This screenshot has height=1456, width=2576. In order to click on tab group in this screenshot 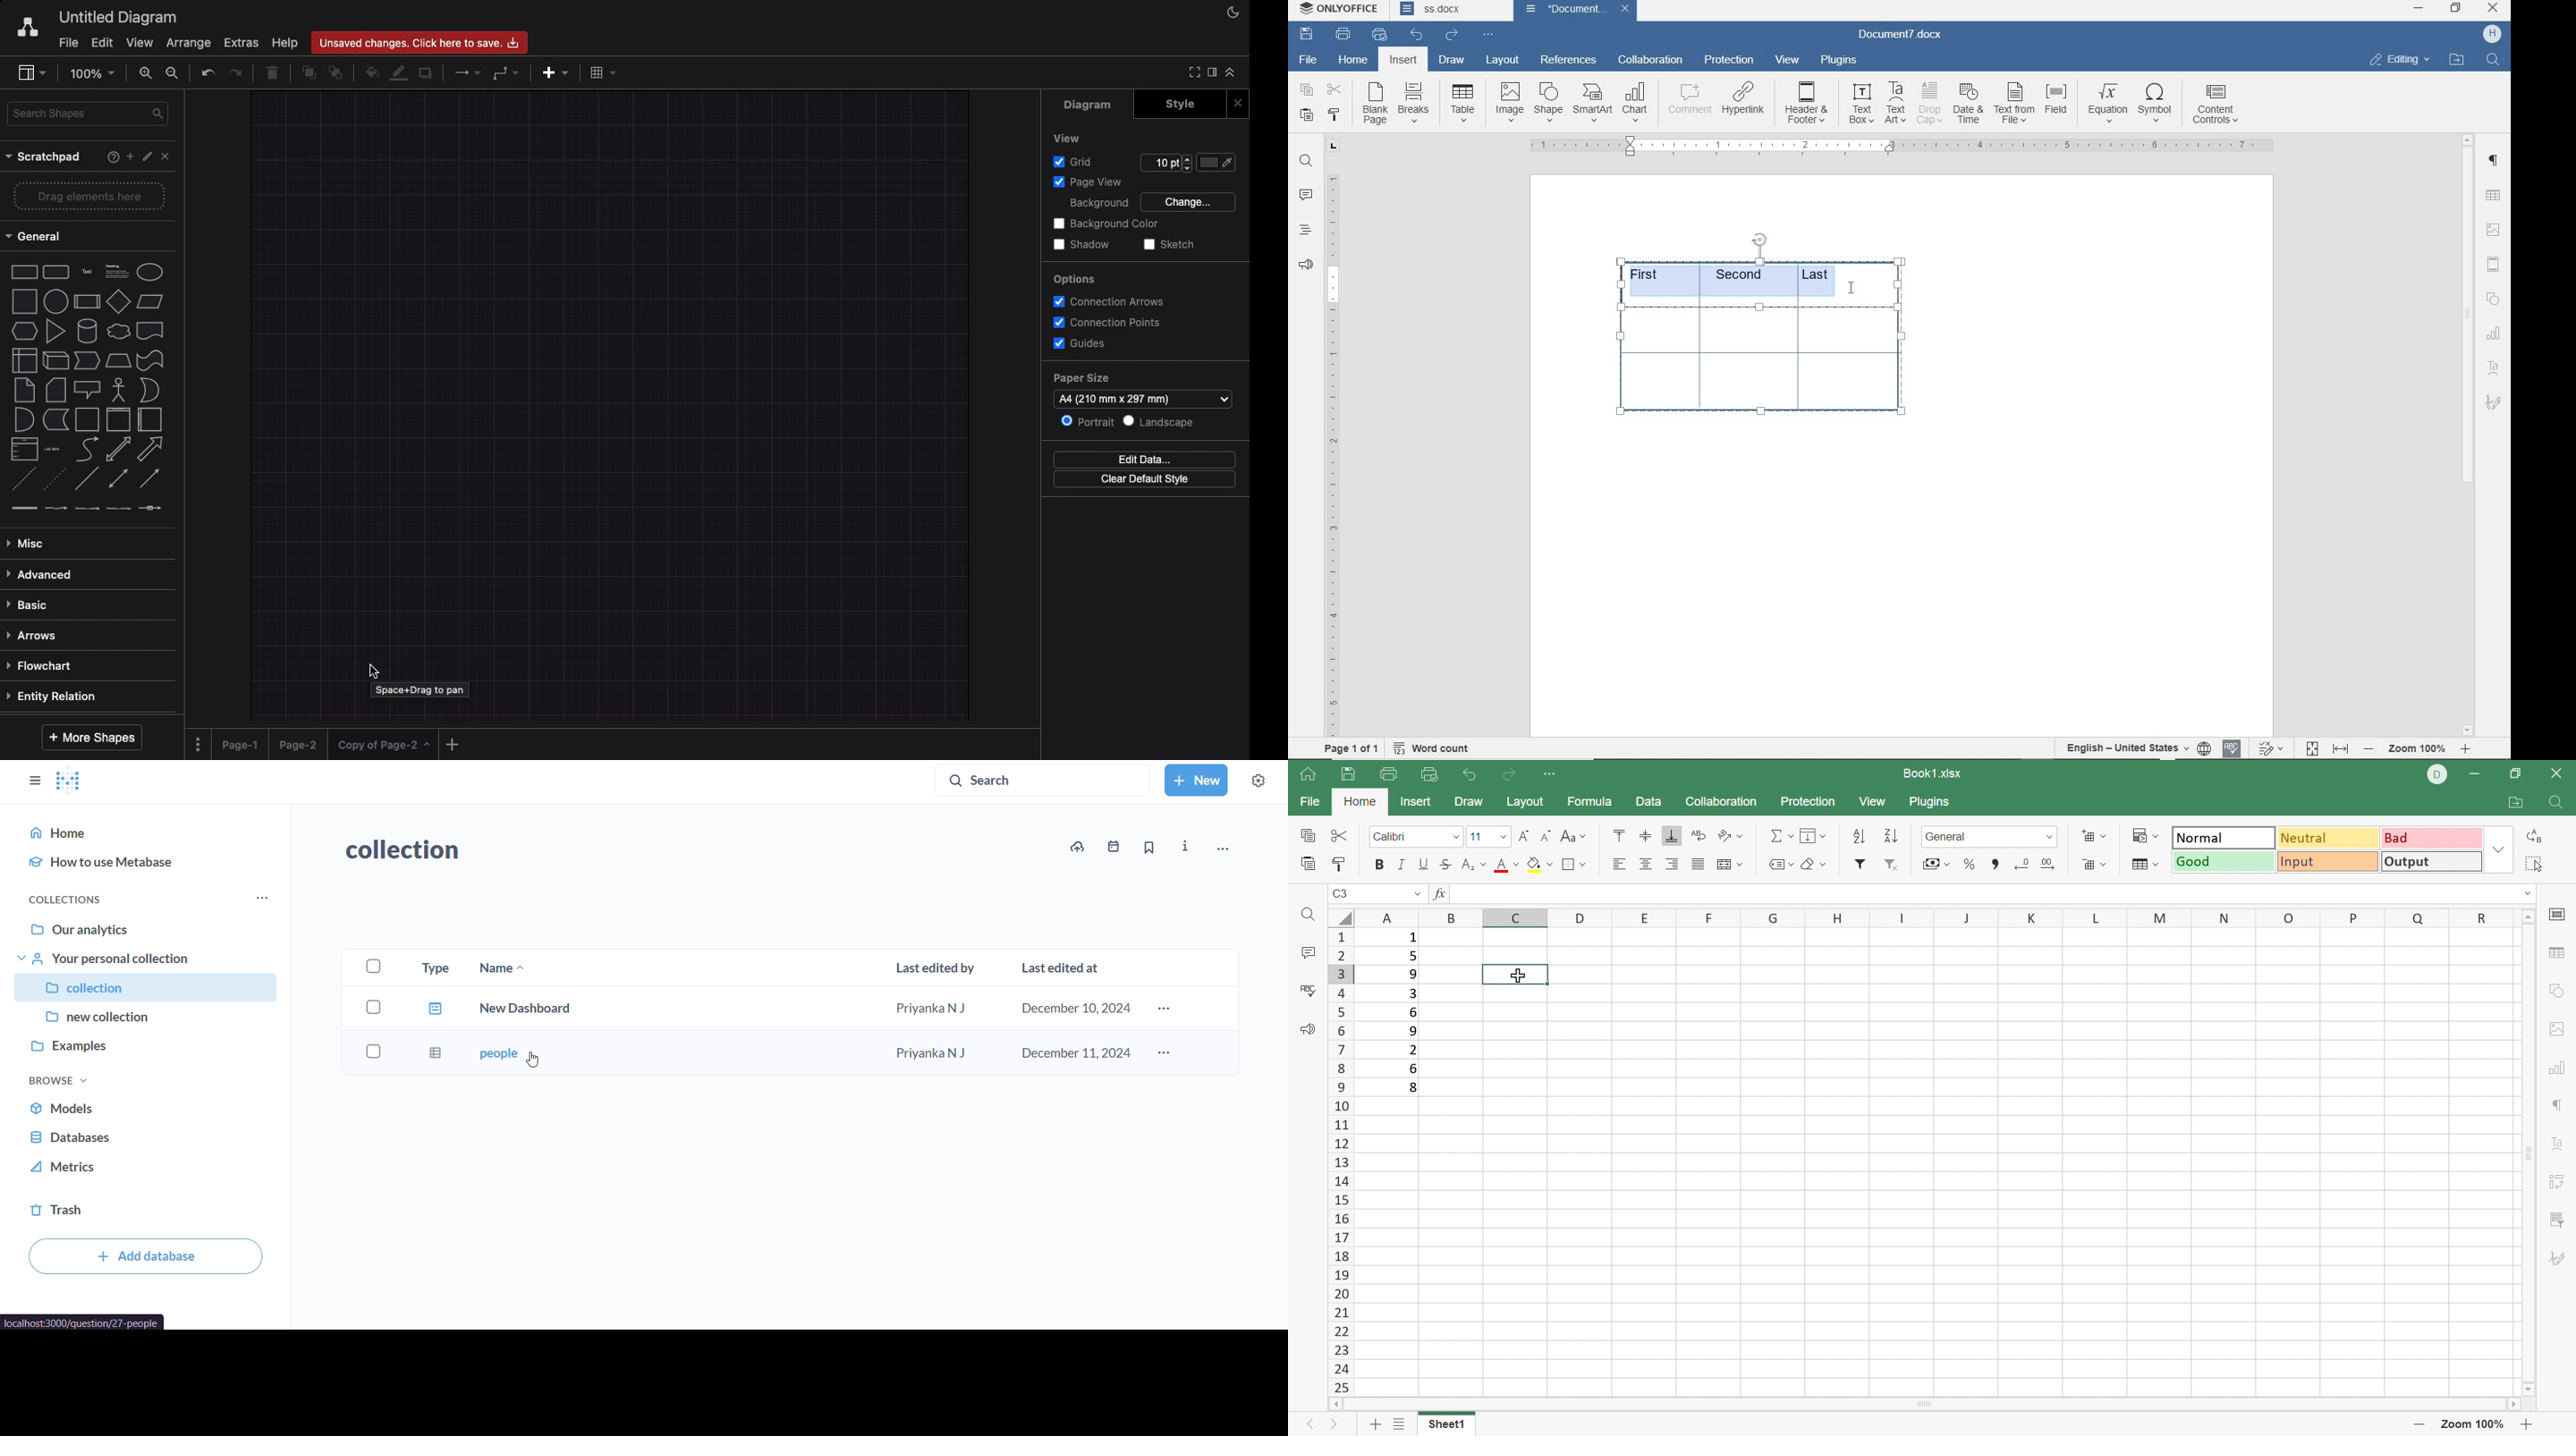, I will do `click(1331, 146)`.